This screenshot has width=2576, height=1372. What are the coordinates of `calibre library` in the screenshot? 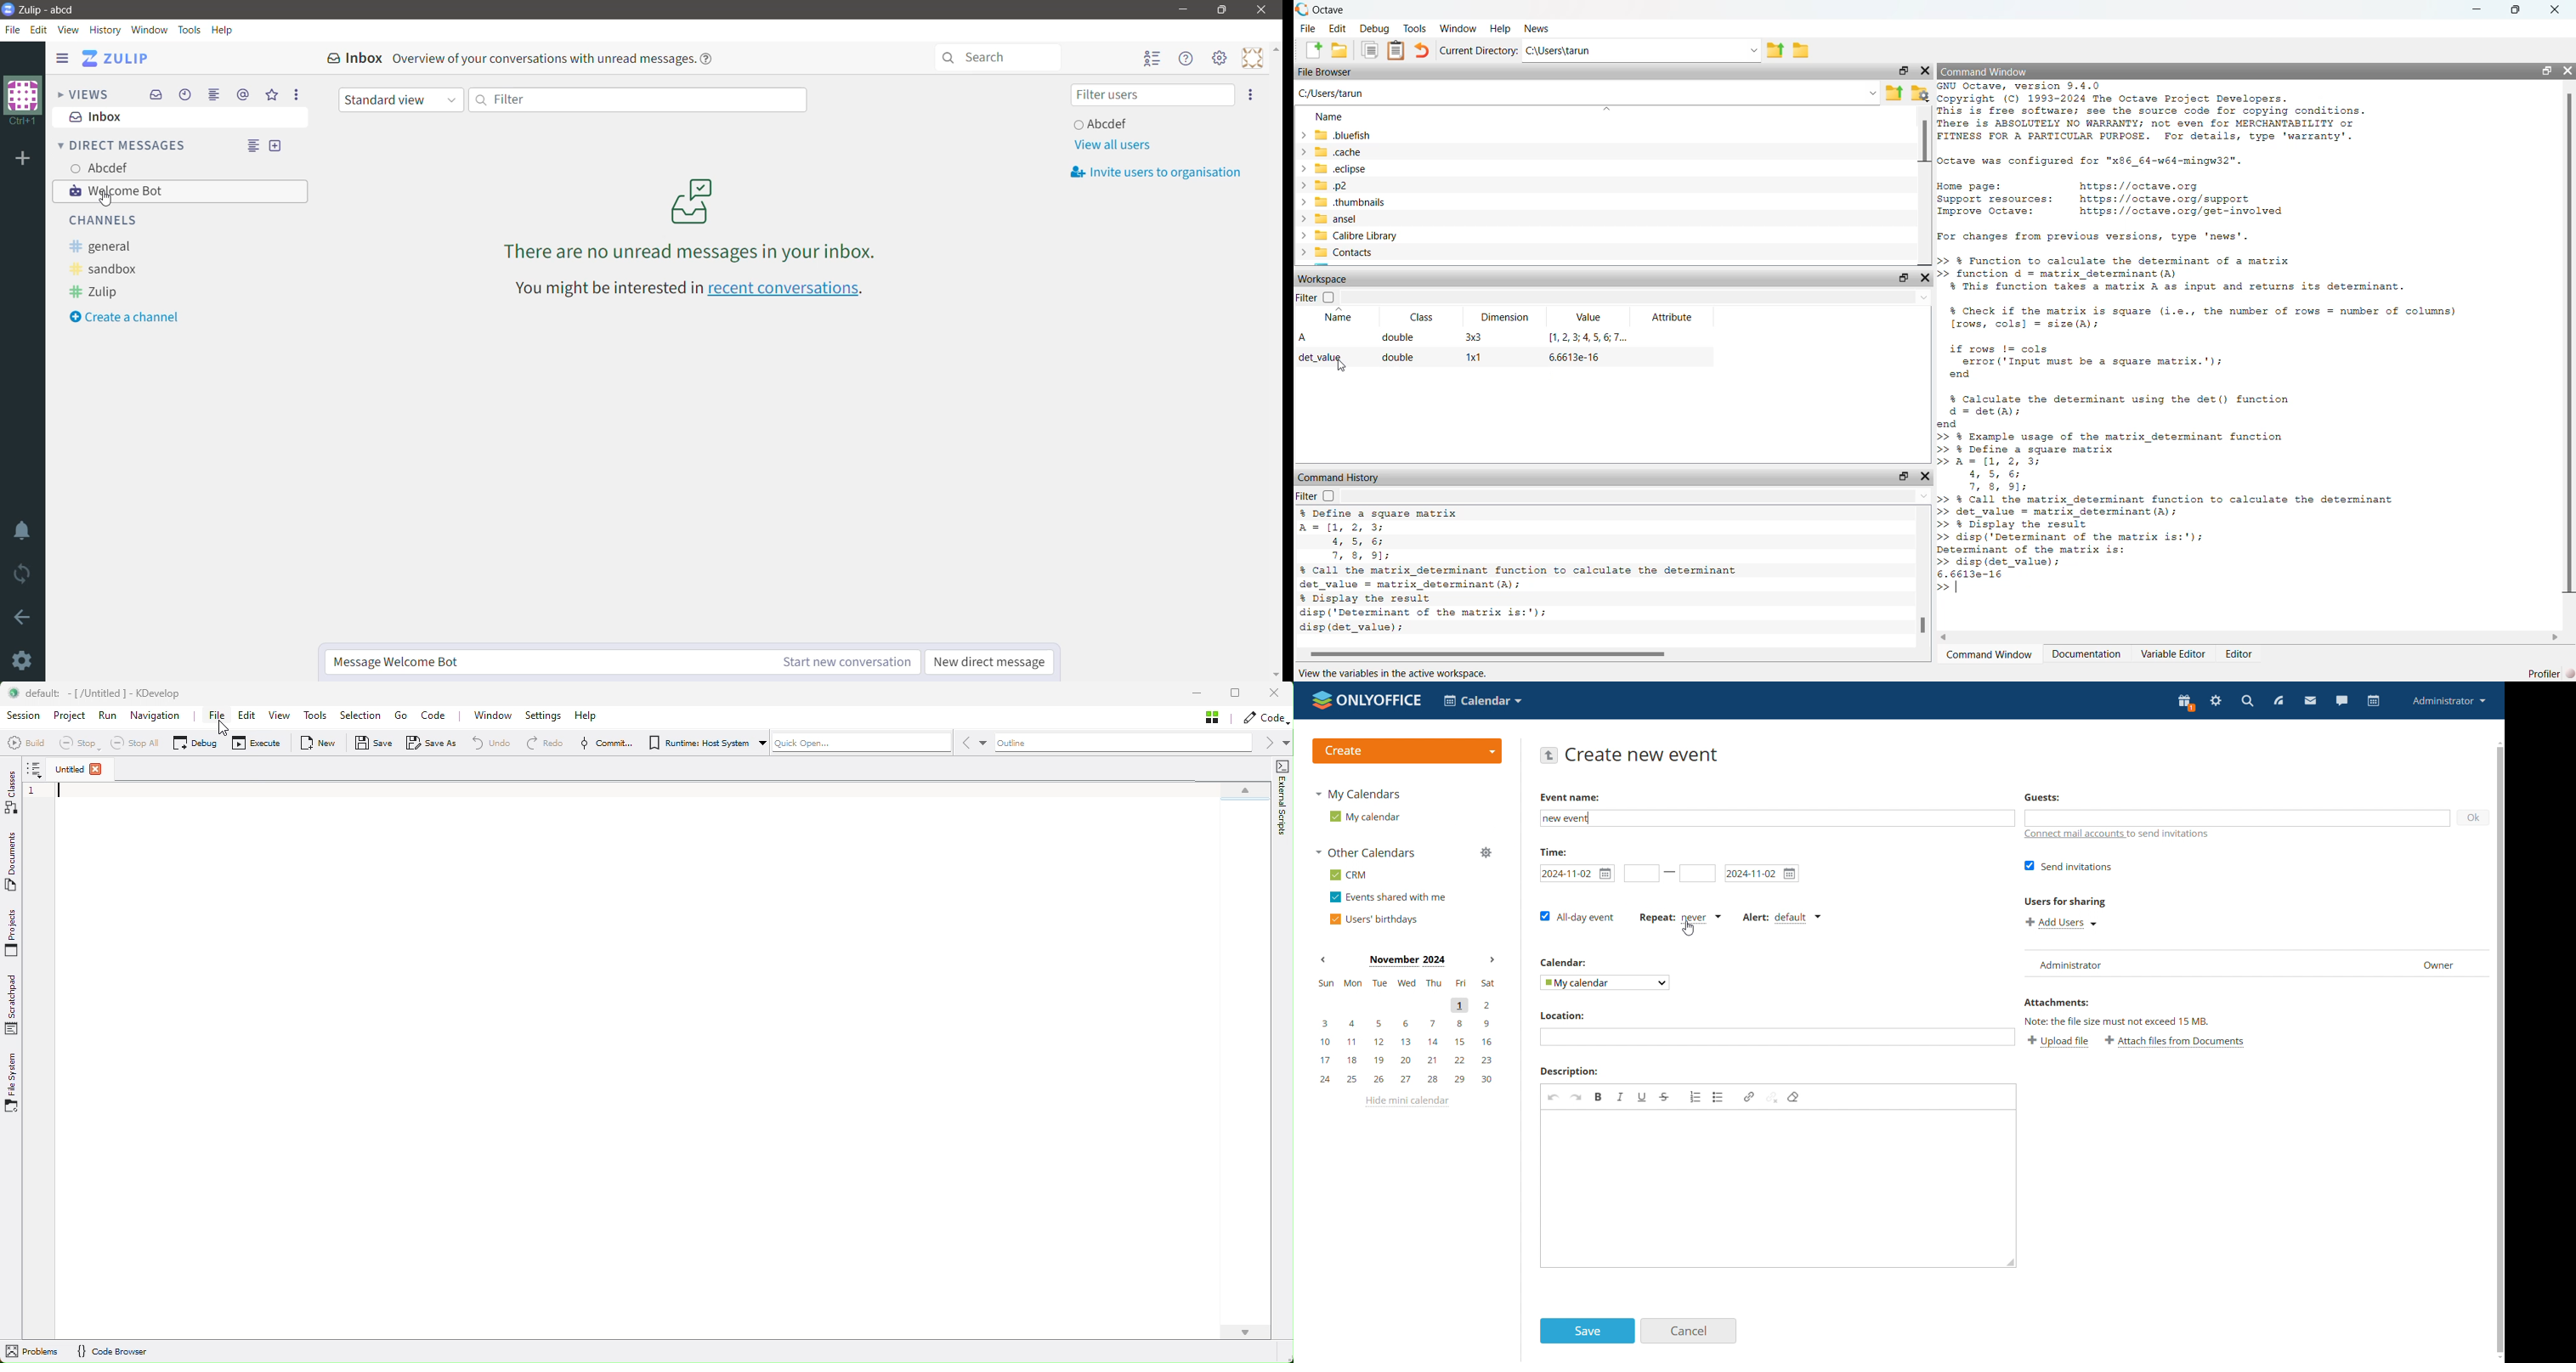 It's located at (1349, 236).